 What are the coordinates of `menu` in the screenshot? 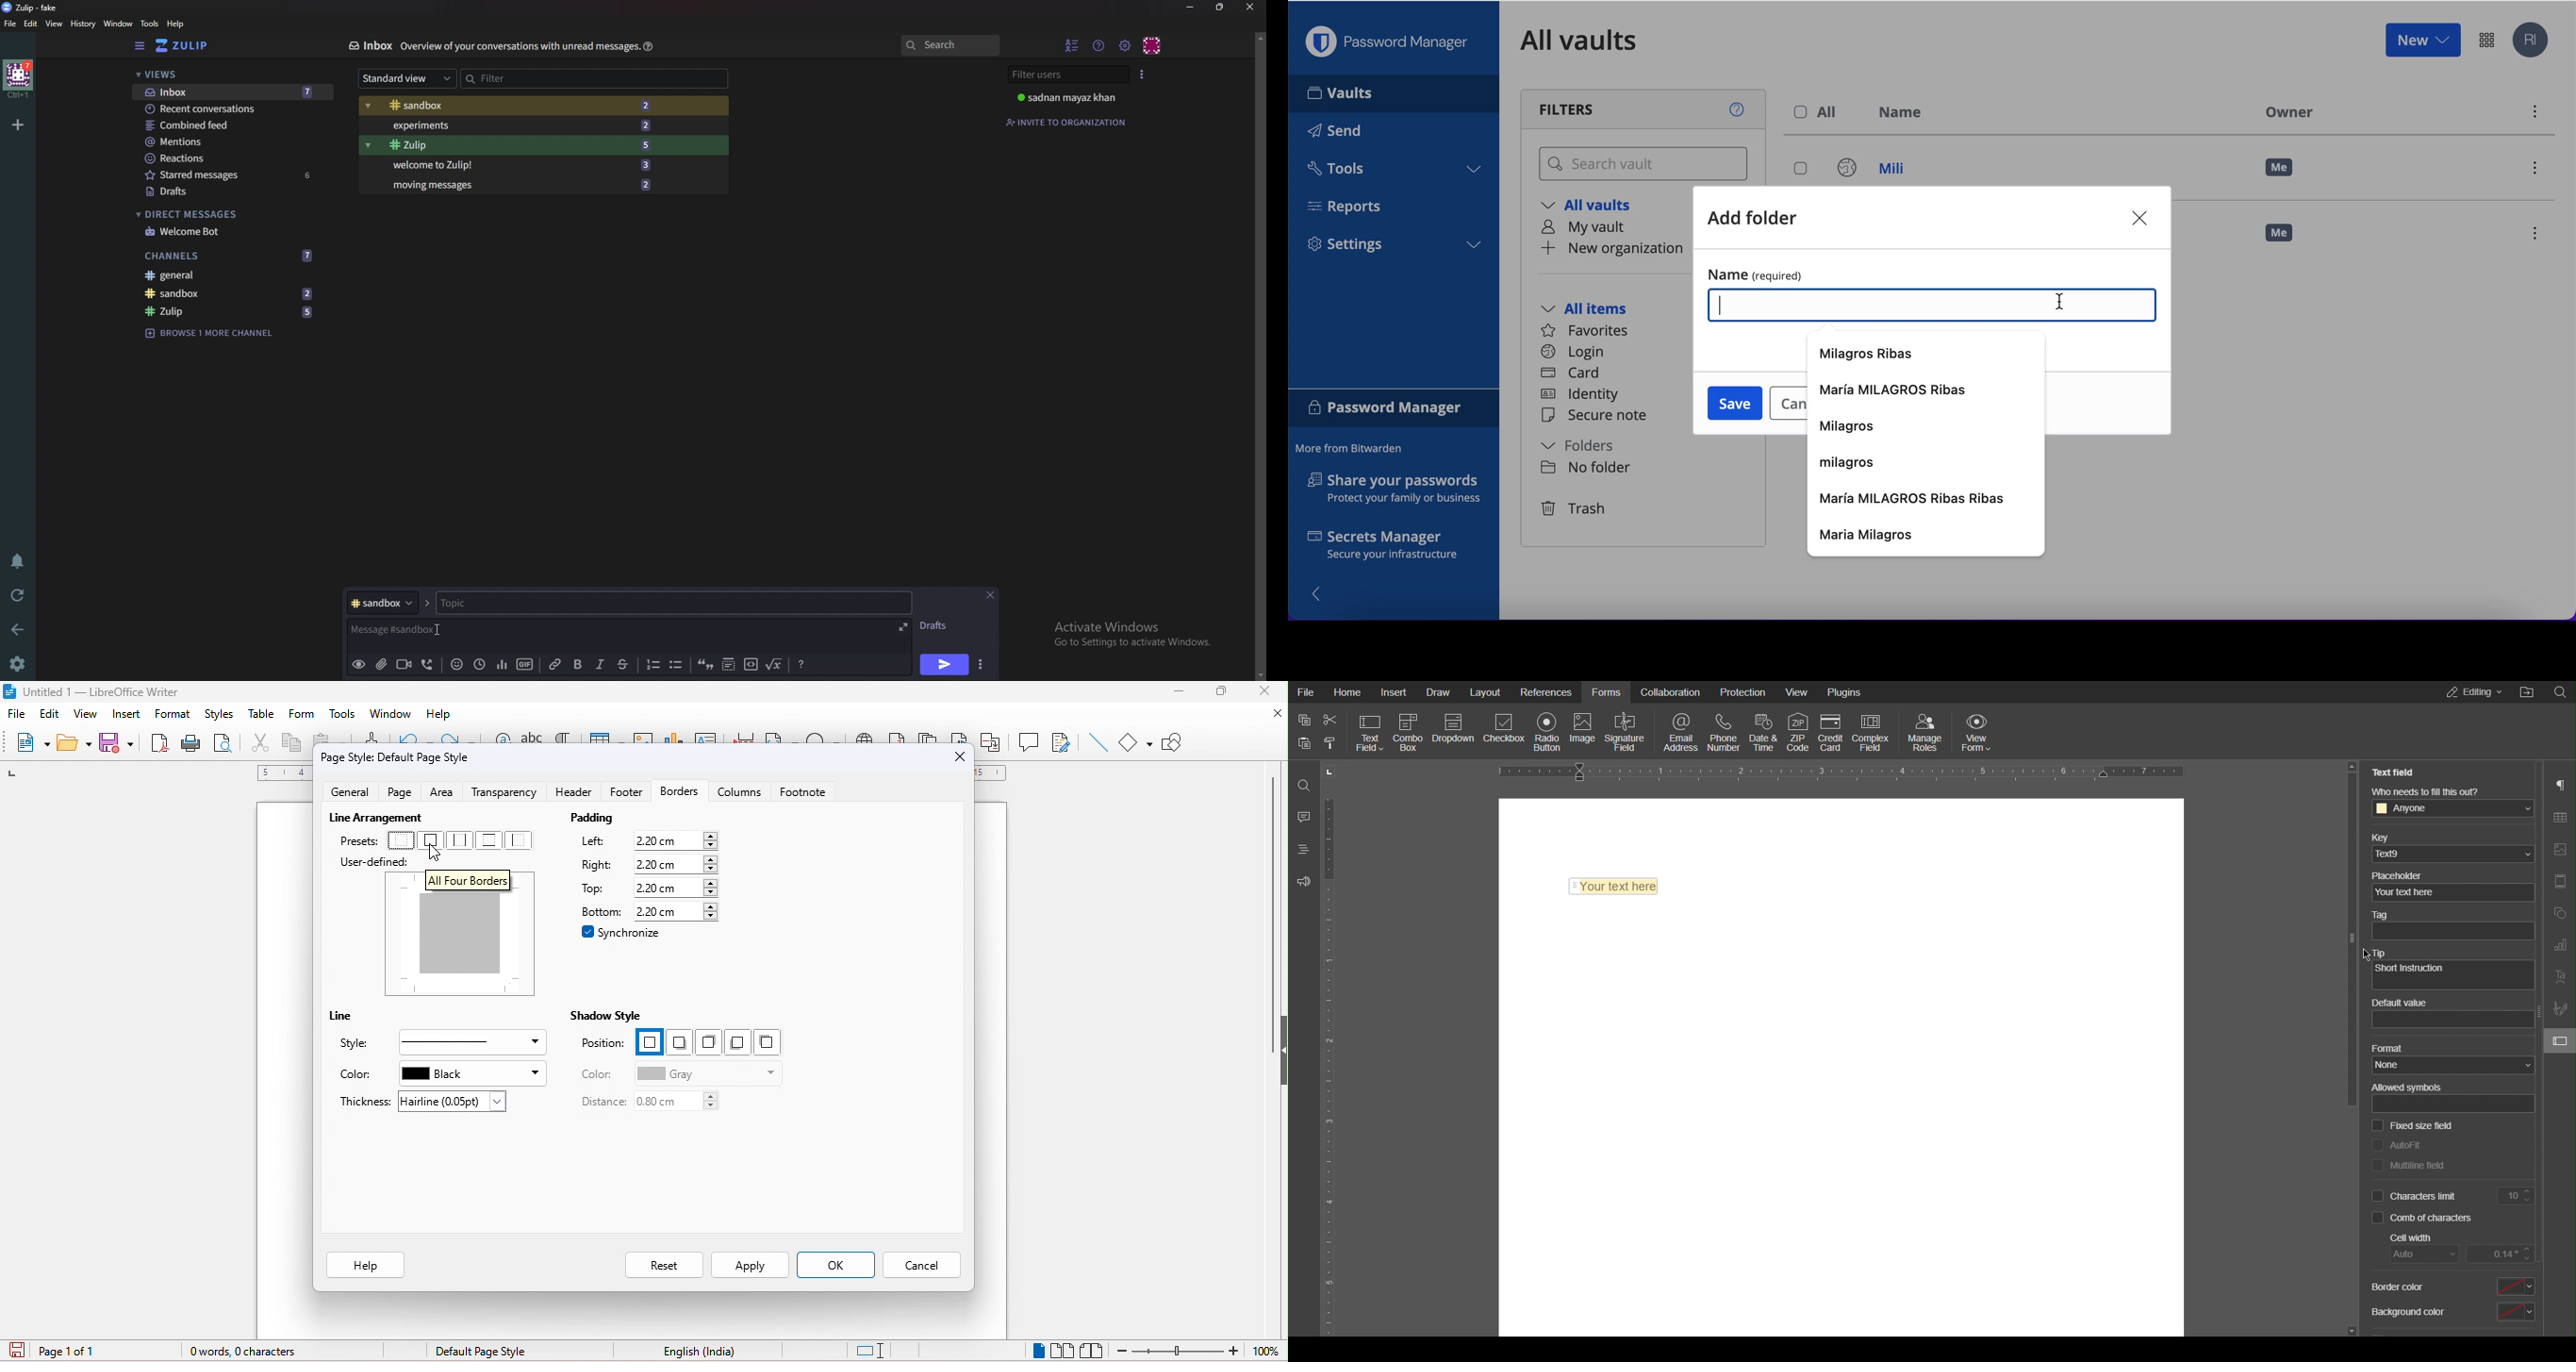 It's located at (2533, 114).